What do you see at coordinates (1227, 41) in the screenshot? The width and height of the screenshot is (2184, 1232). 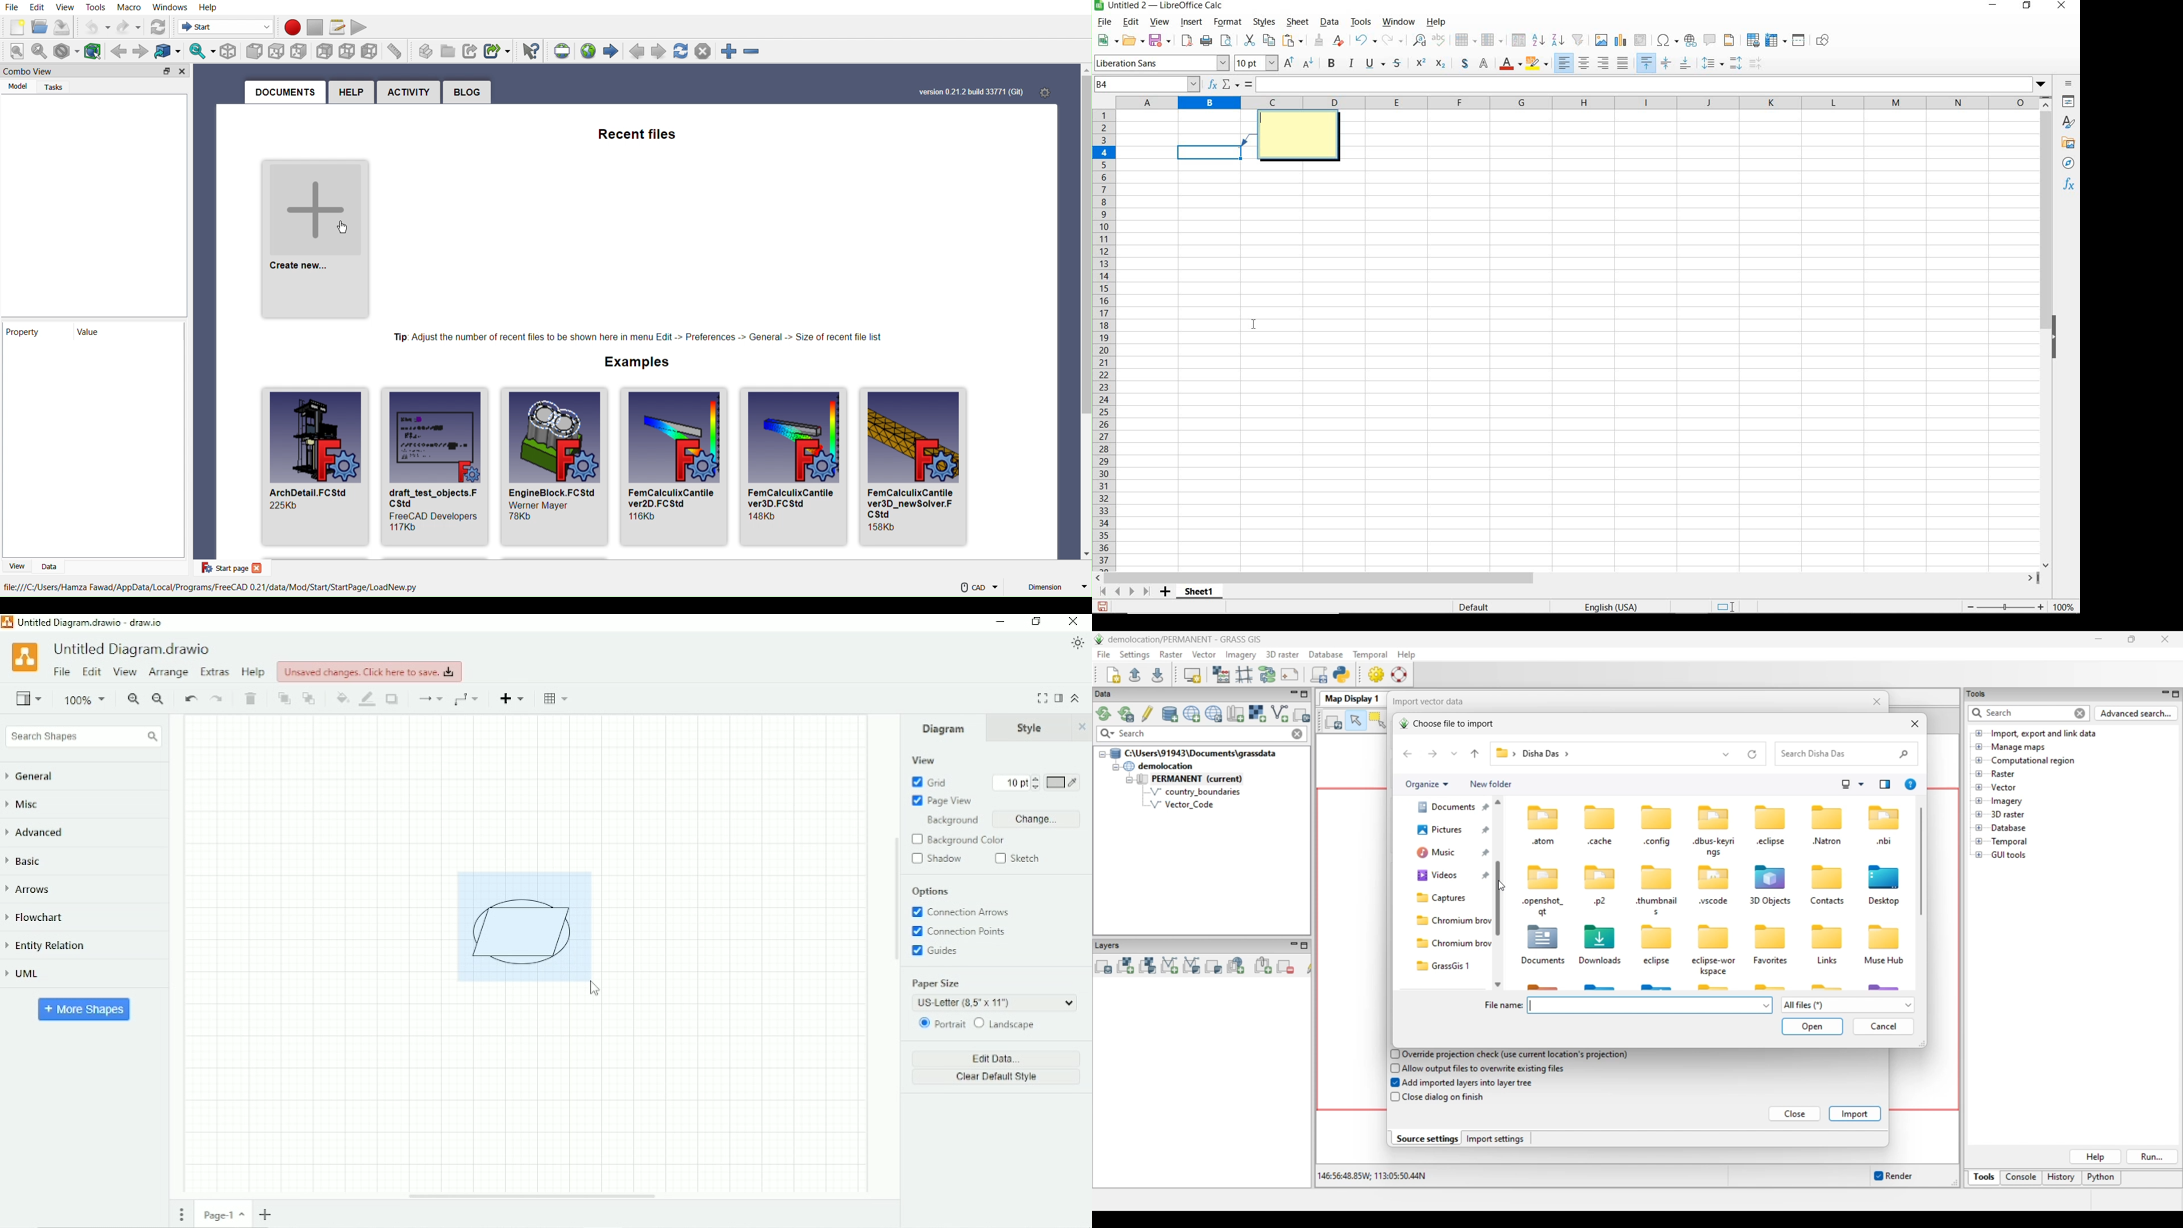 I see `toggle print preview` at bounding box center [1227, 41].